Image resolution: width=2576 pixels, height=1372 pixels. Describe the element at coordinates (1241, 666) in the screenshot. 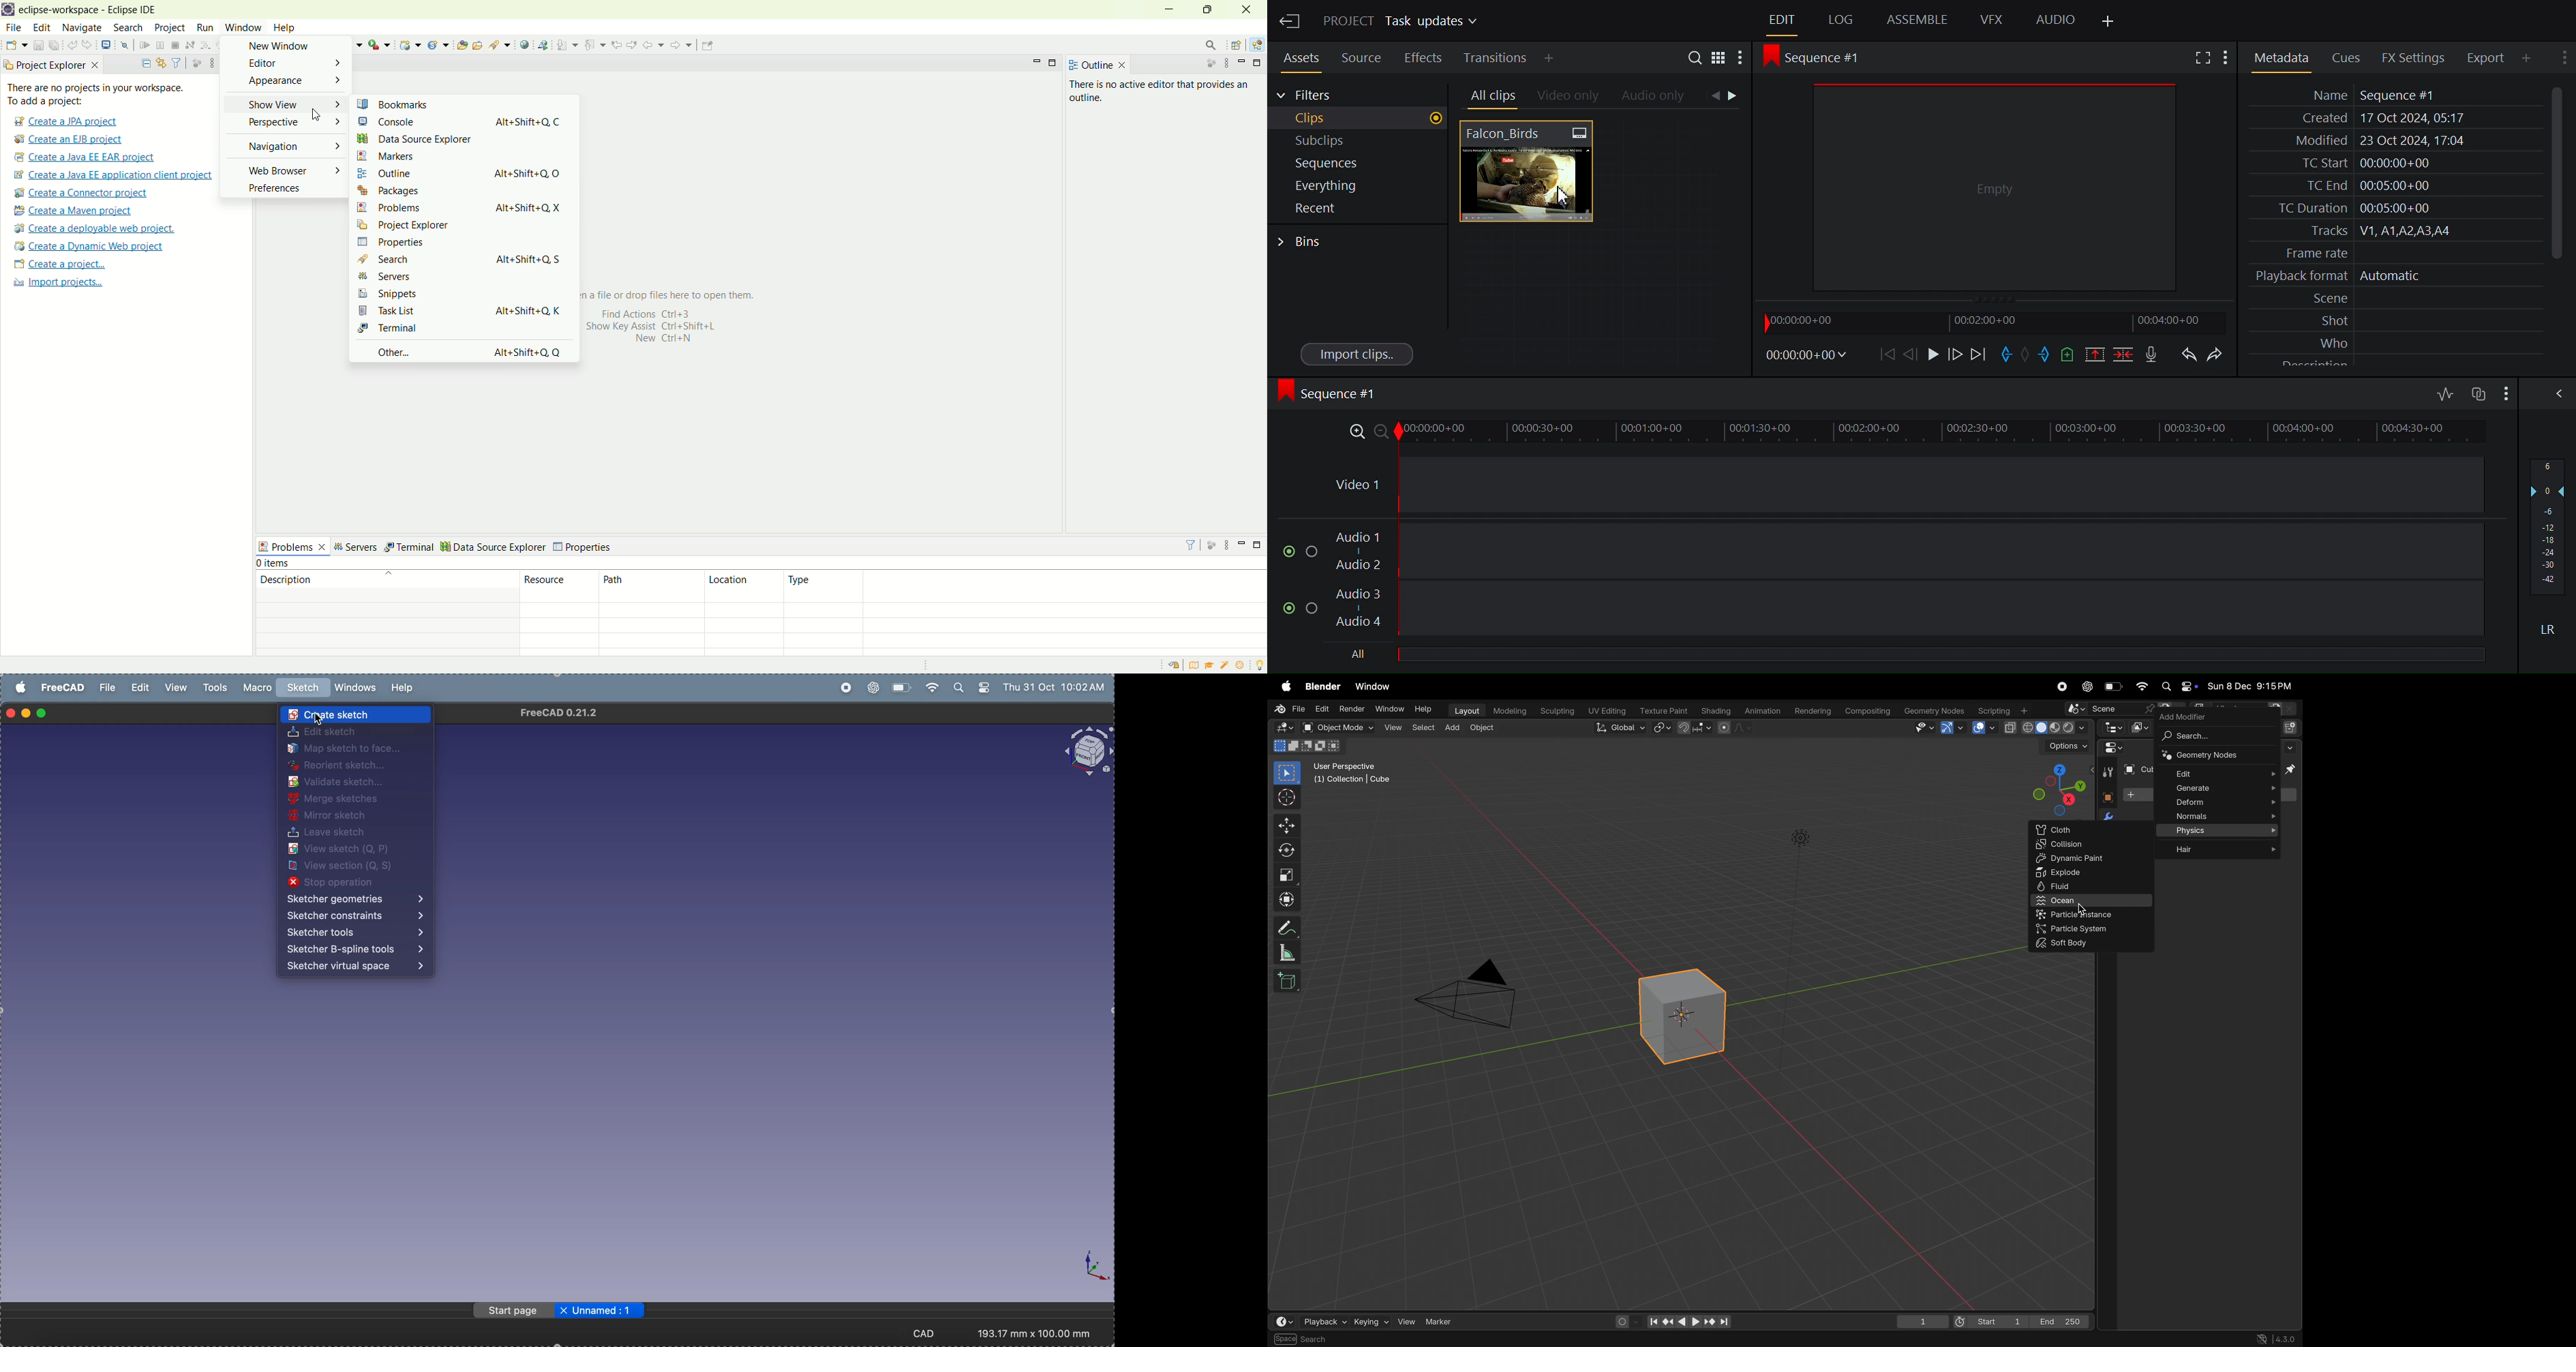

I see `what's new` at that location.